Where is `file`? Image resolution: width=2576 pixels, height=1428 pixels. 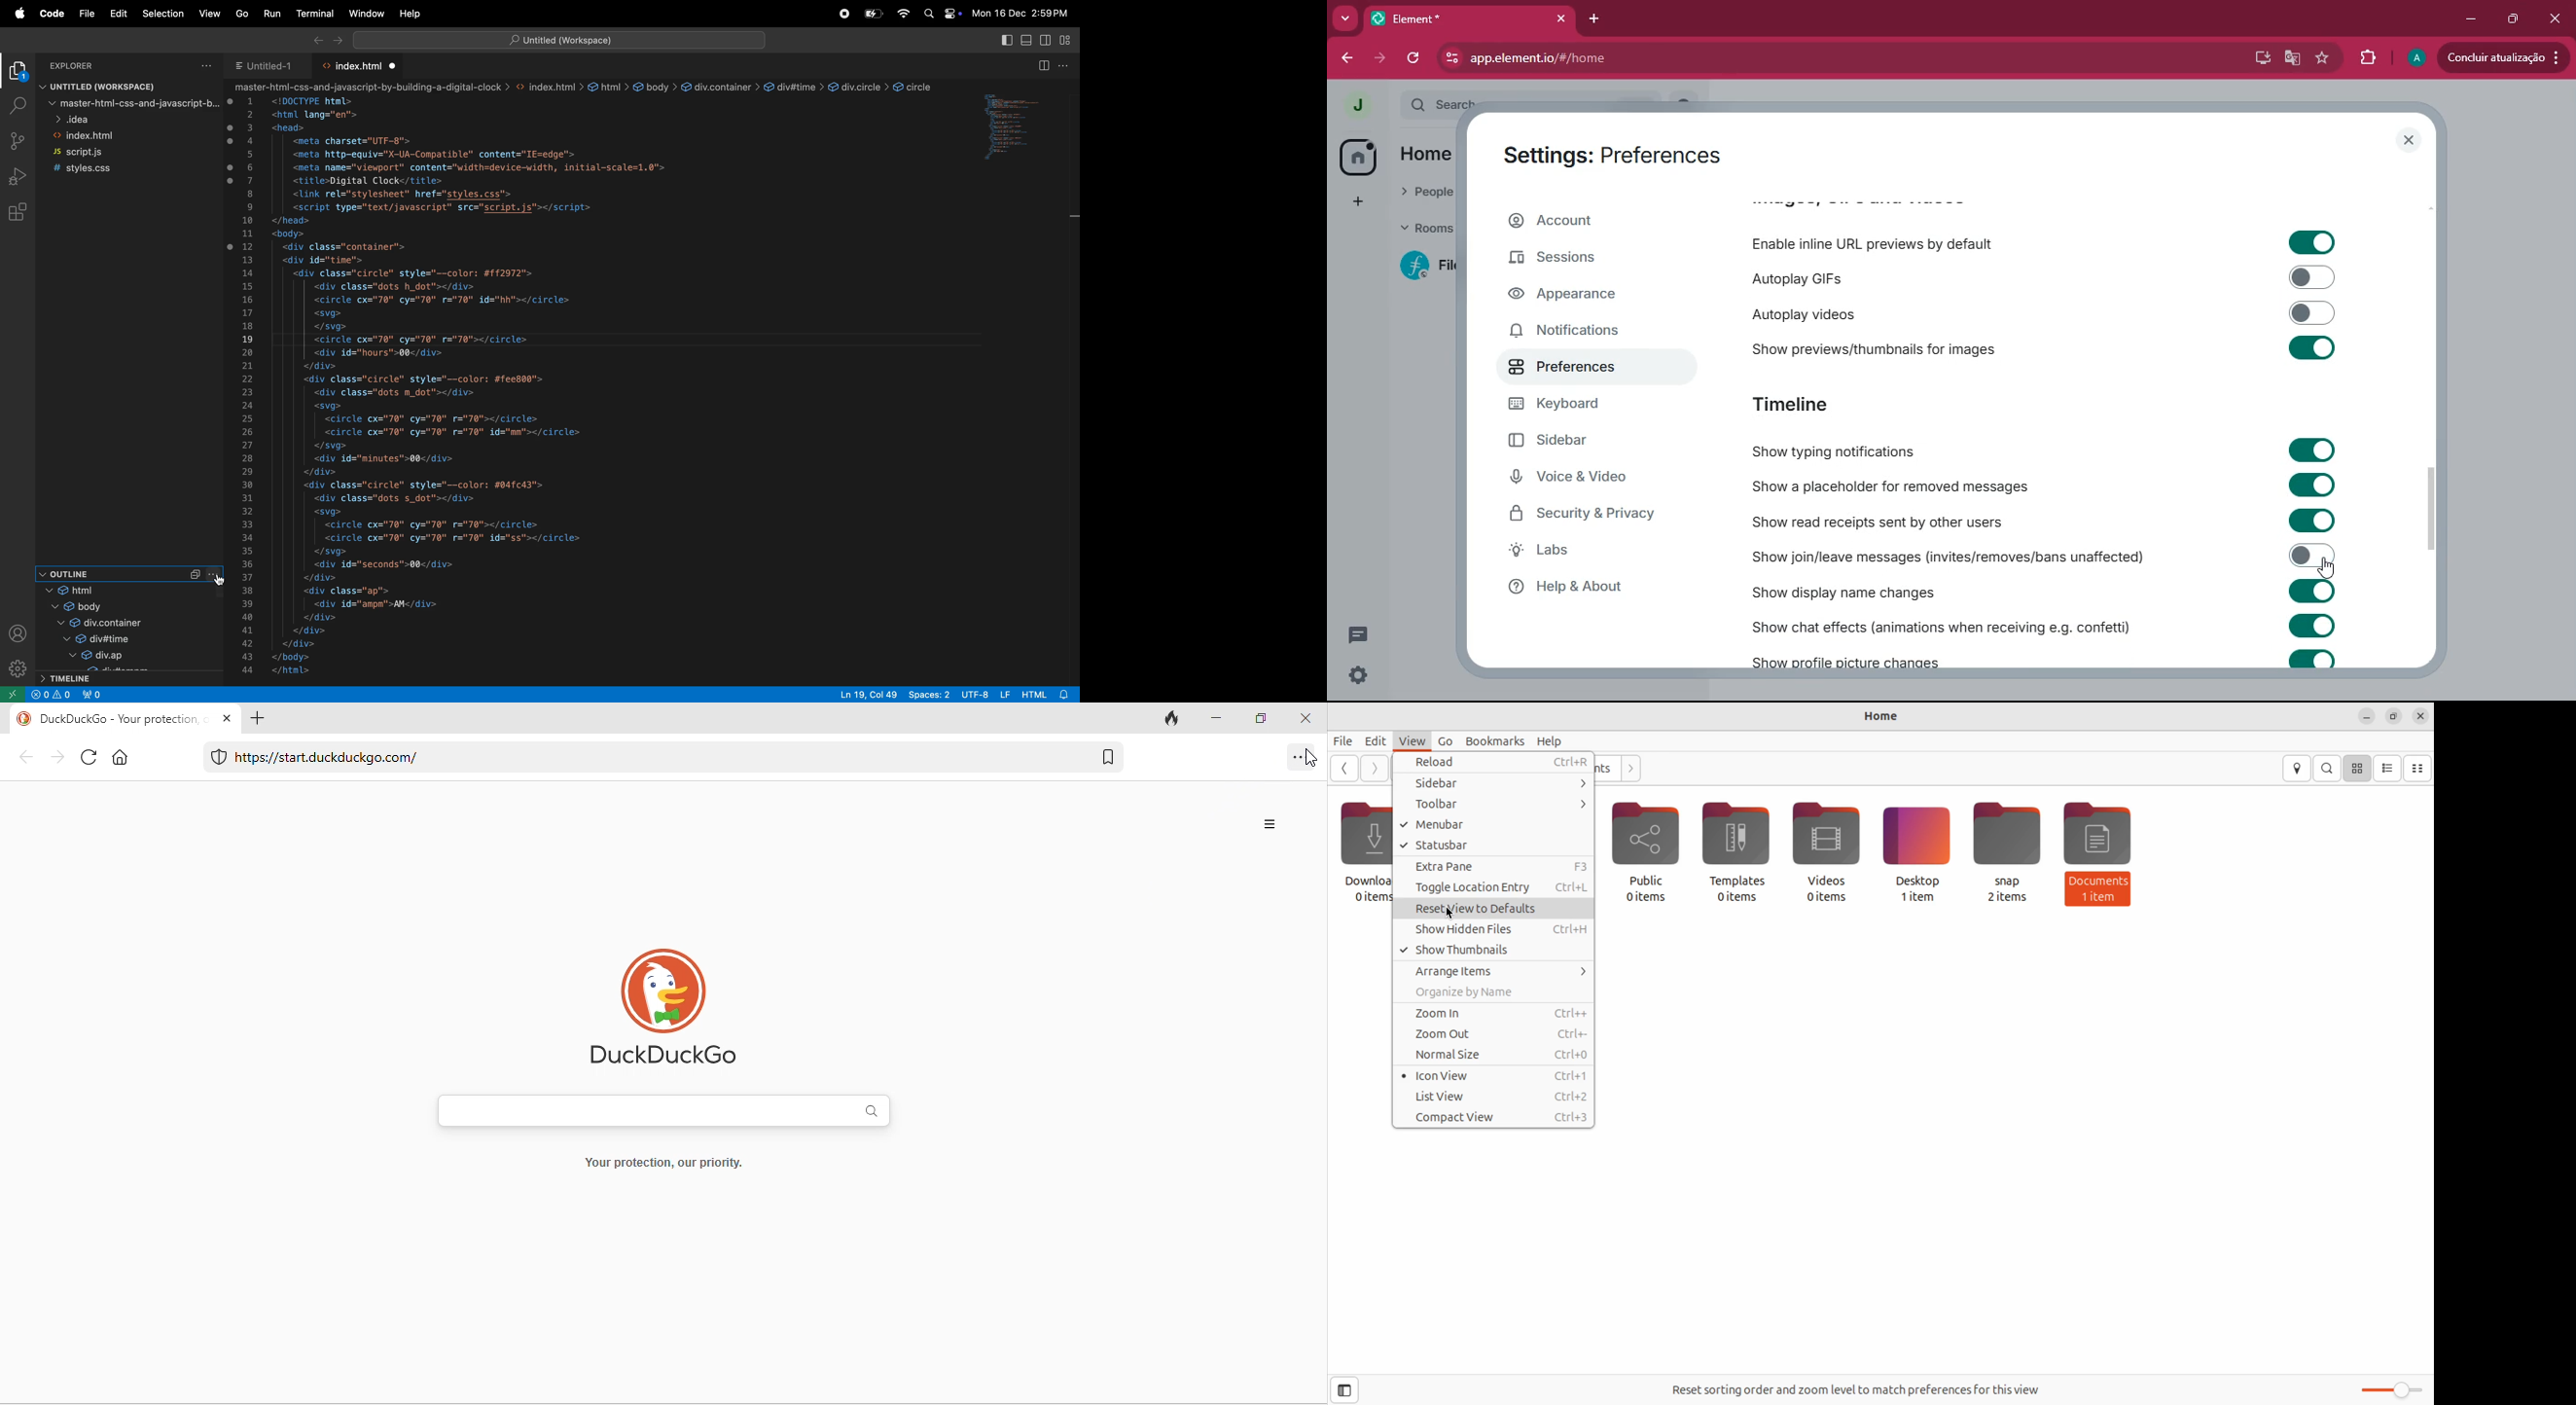 file is located at coordinates (84, 14).